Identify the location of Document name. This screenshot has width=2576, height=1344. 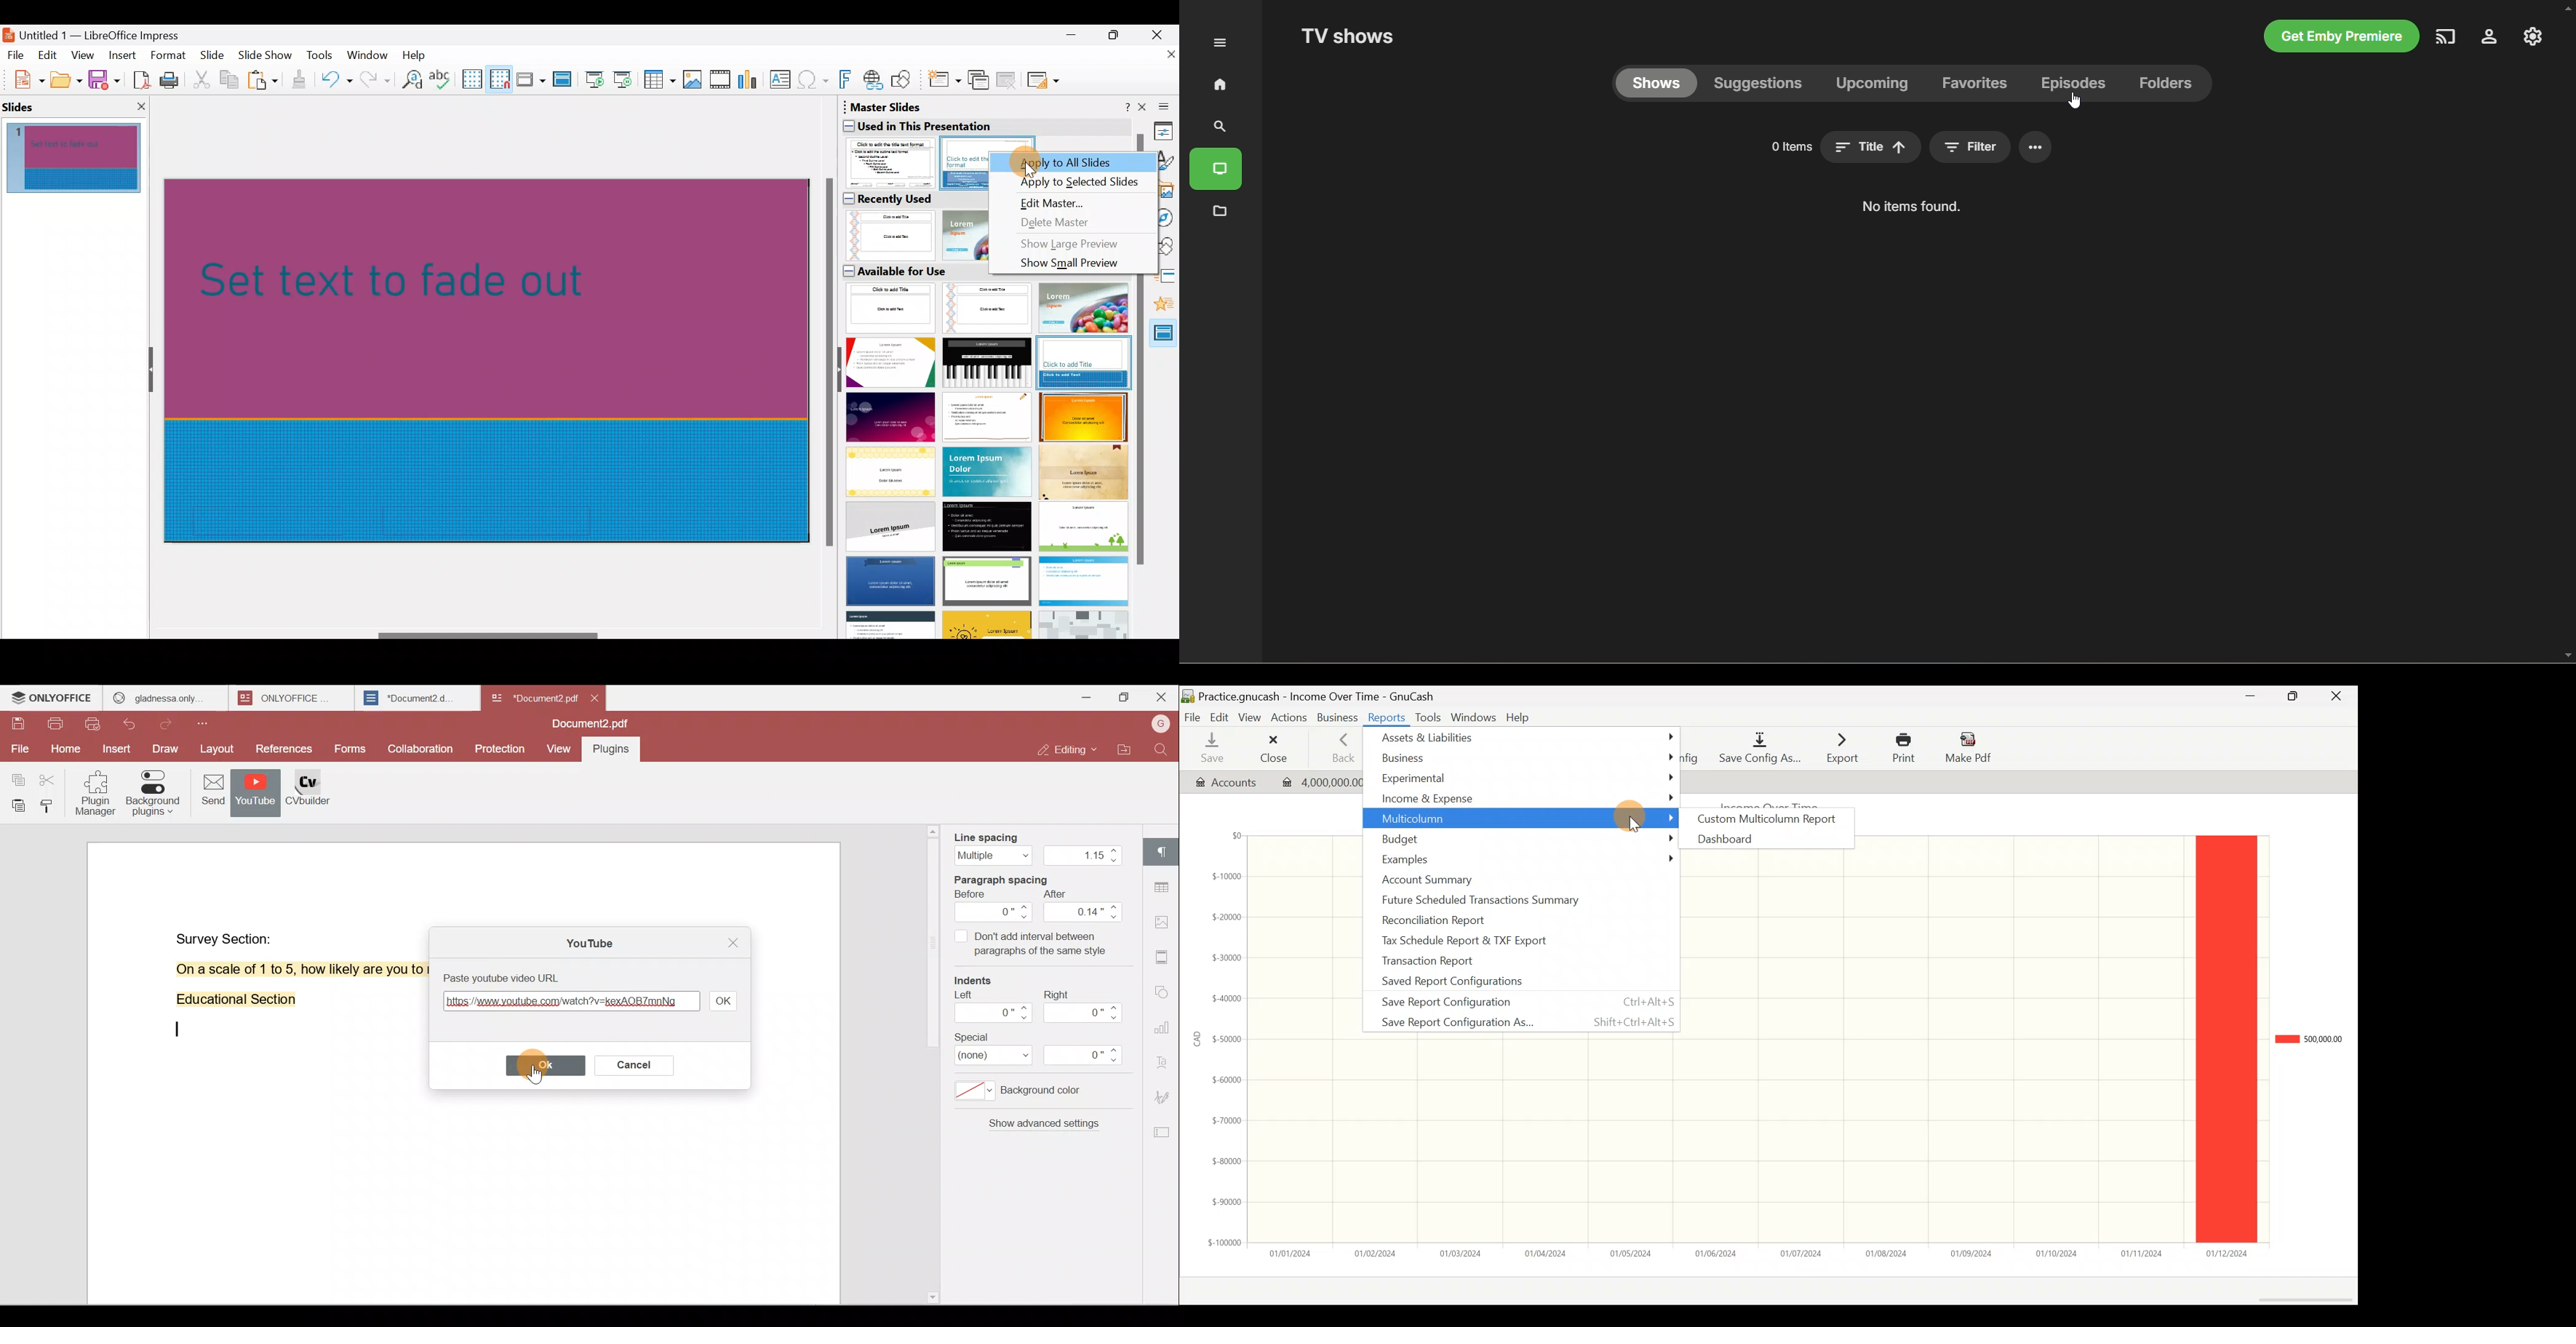
(100, 32).